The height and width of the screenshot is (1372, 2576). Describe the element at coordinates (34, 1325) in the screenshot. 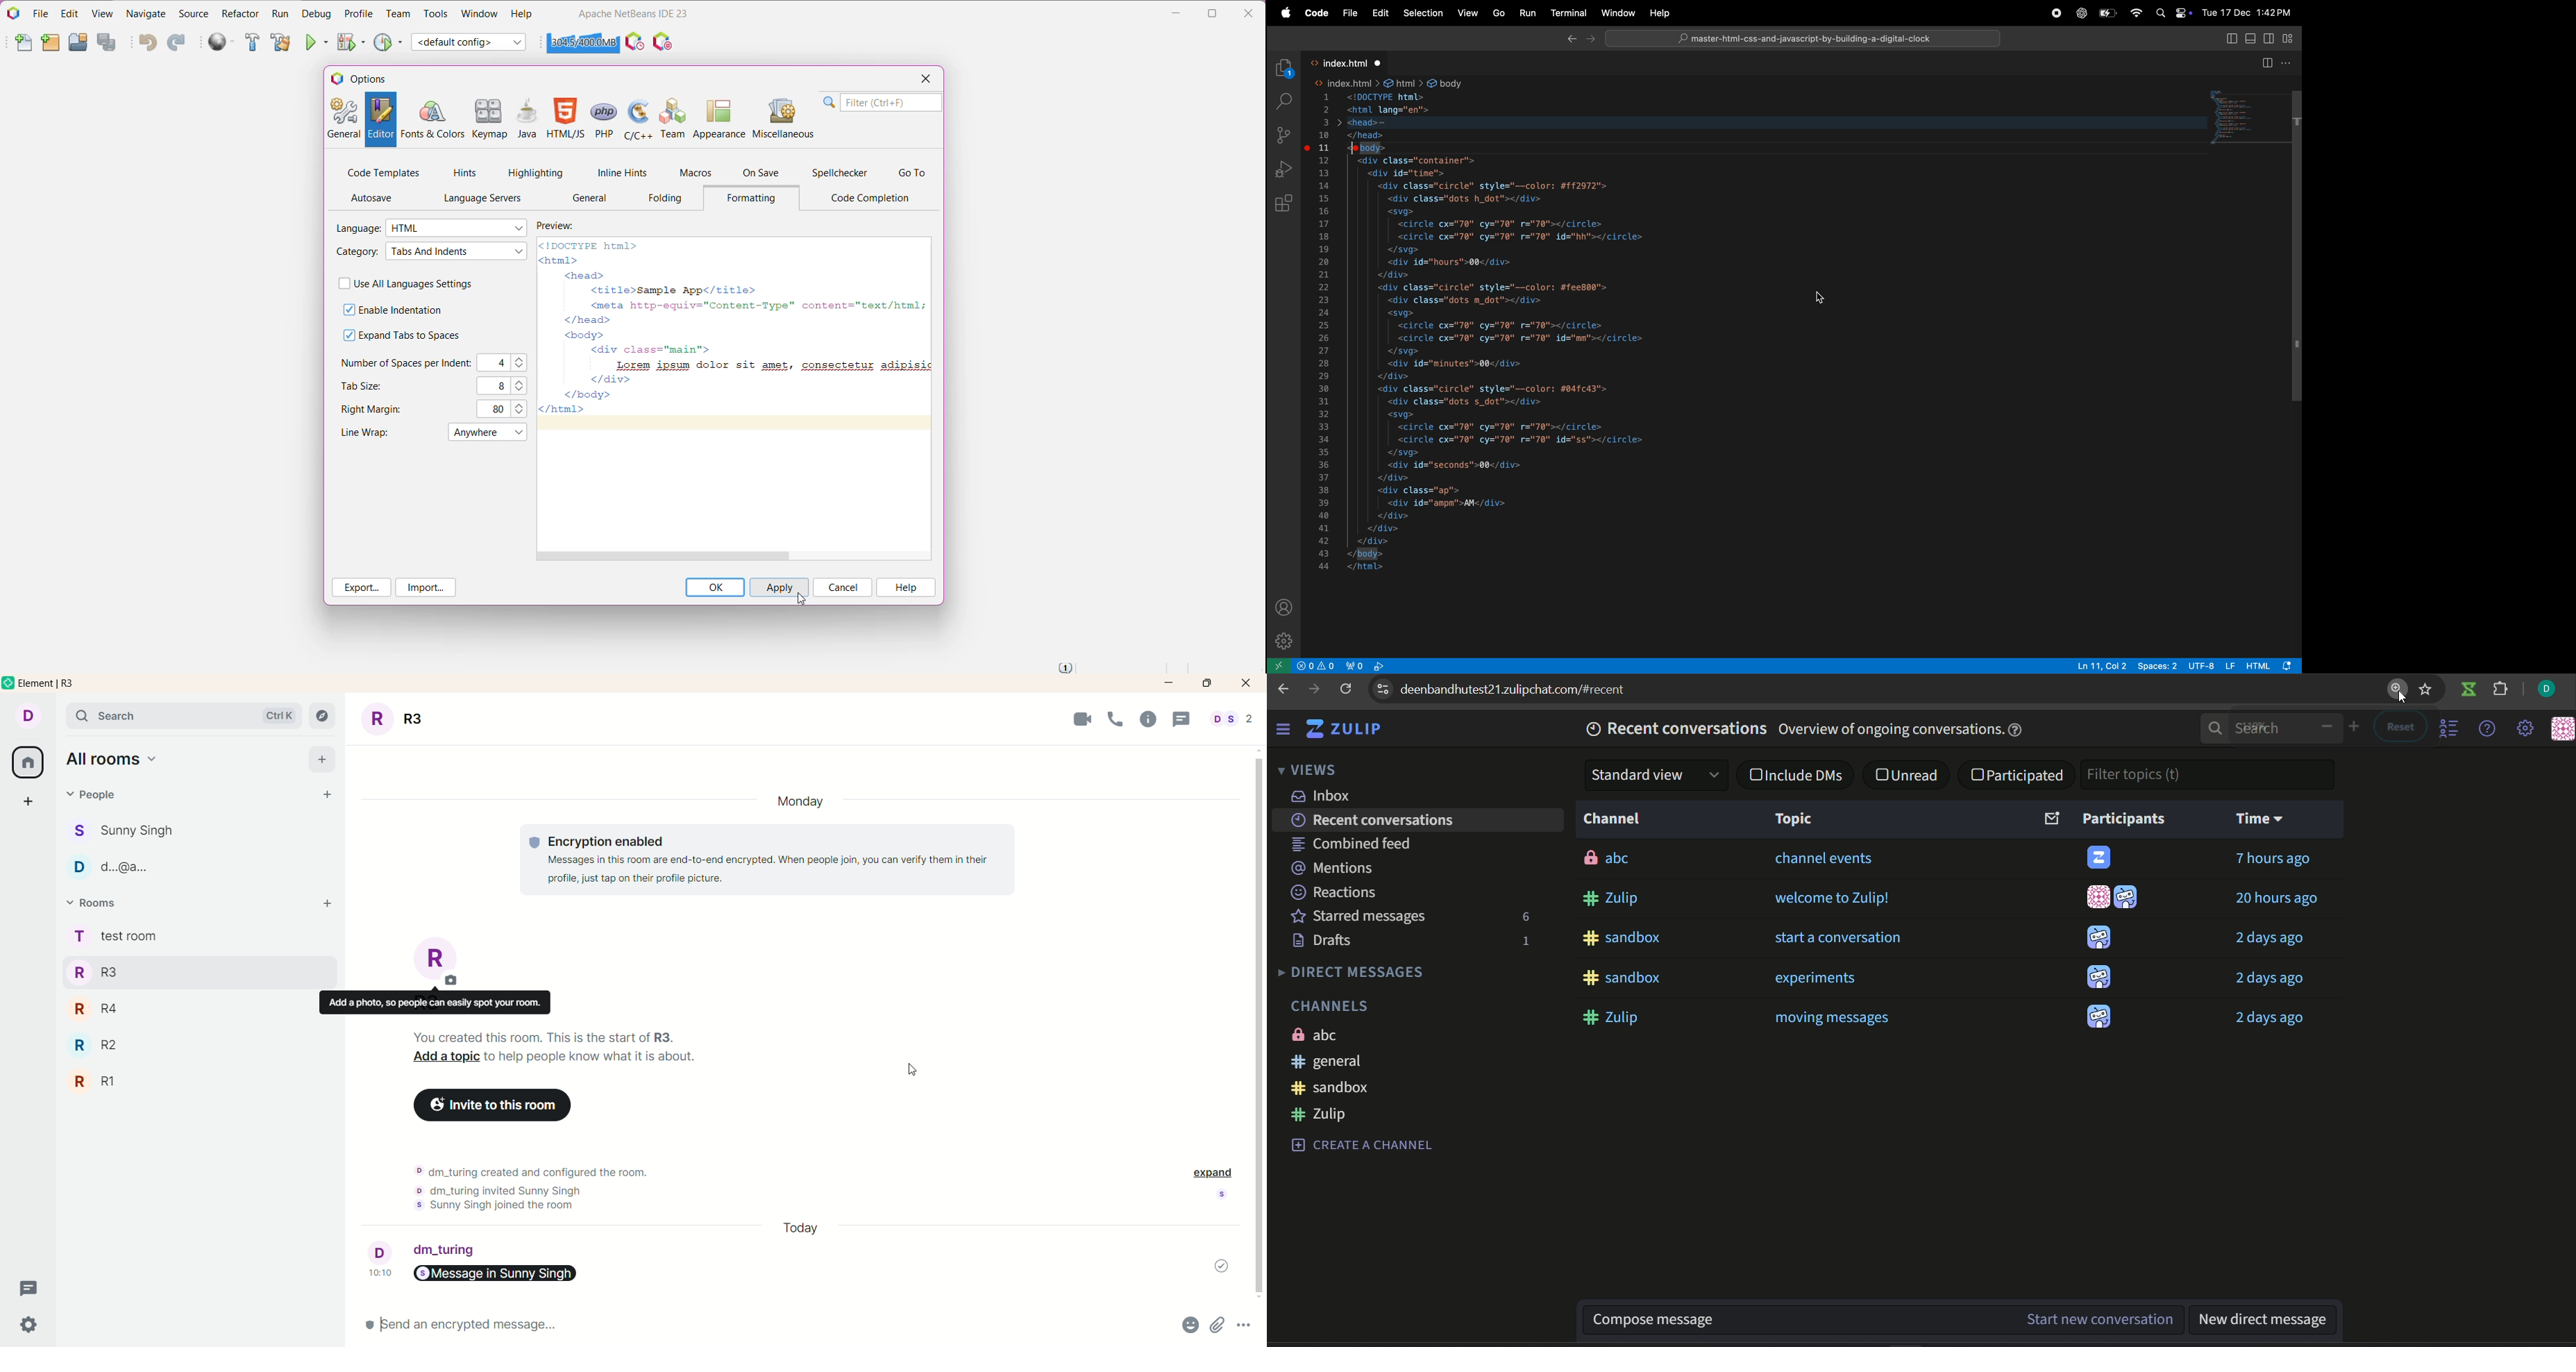

I see `settings` at that location.